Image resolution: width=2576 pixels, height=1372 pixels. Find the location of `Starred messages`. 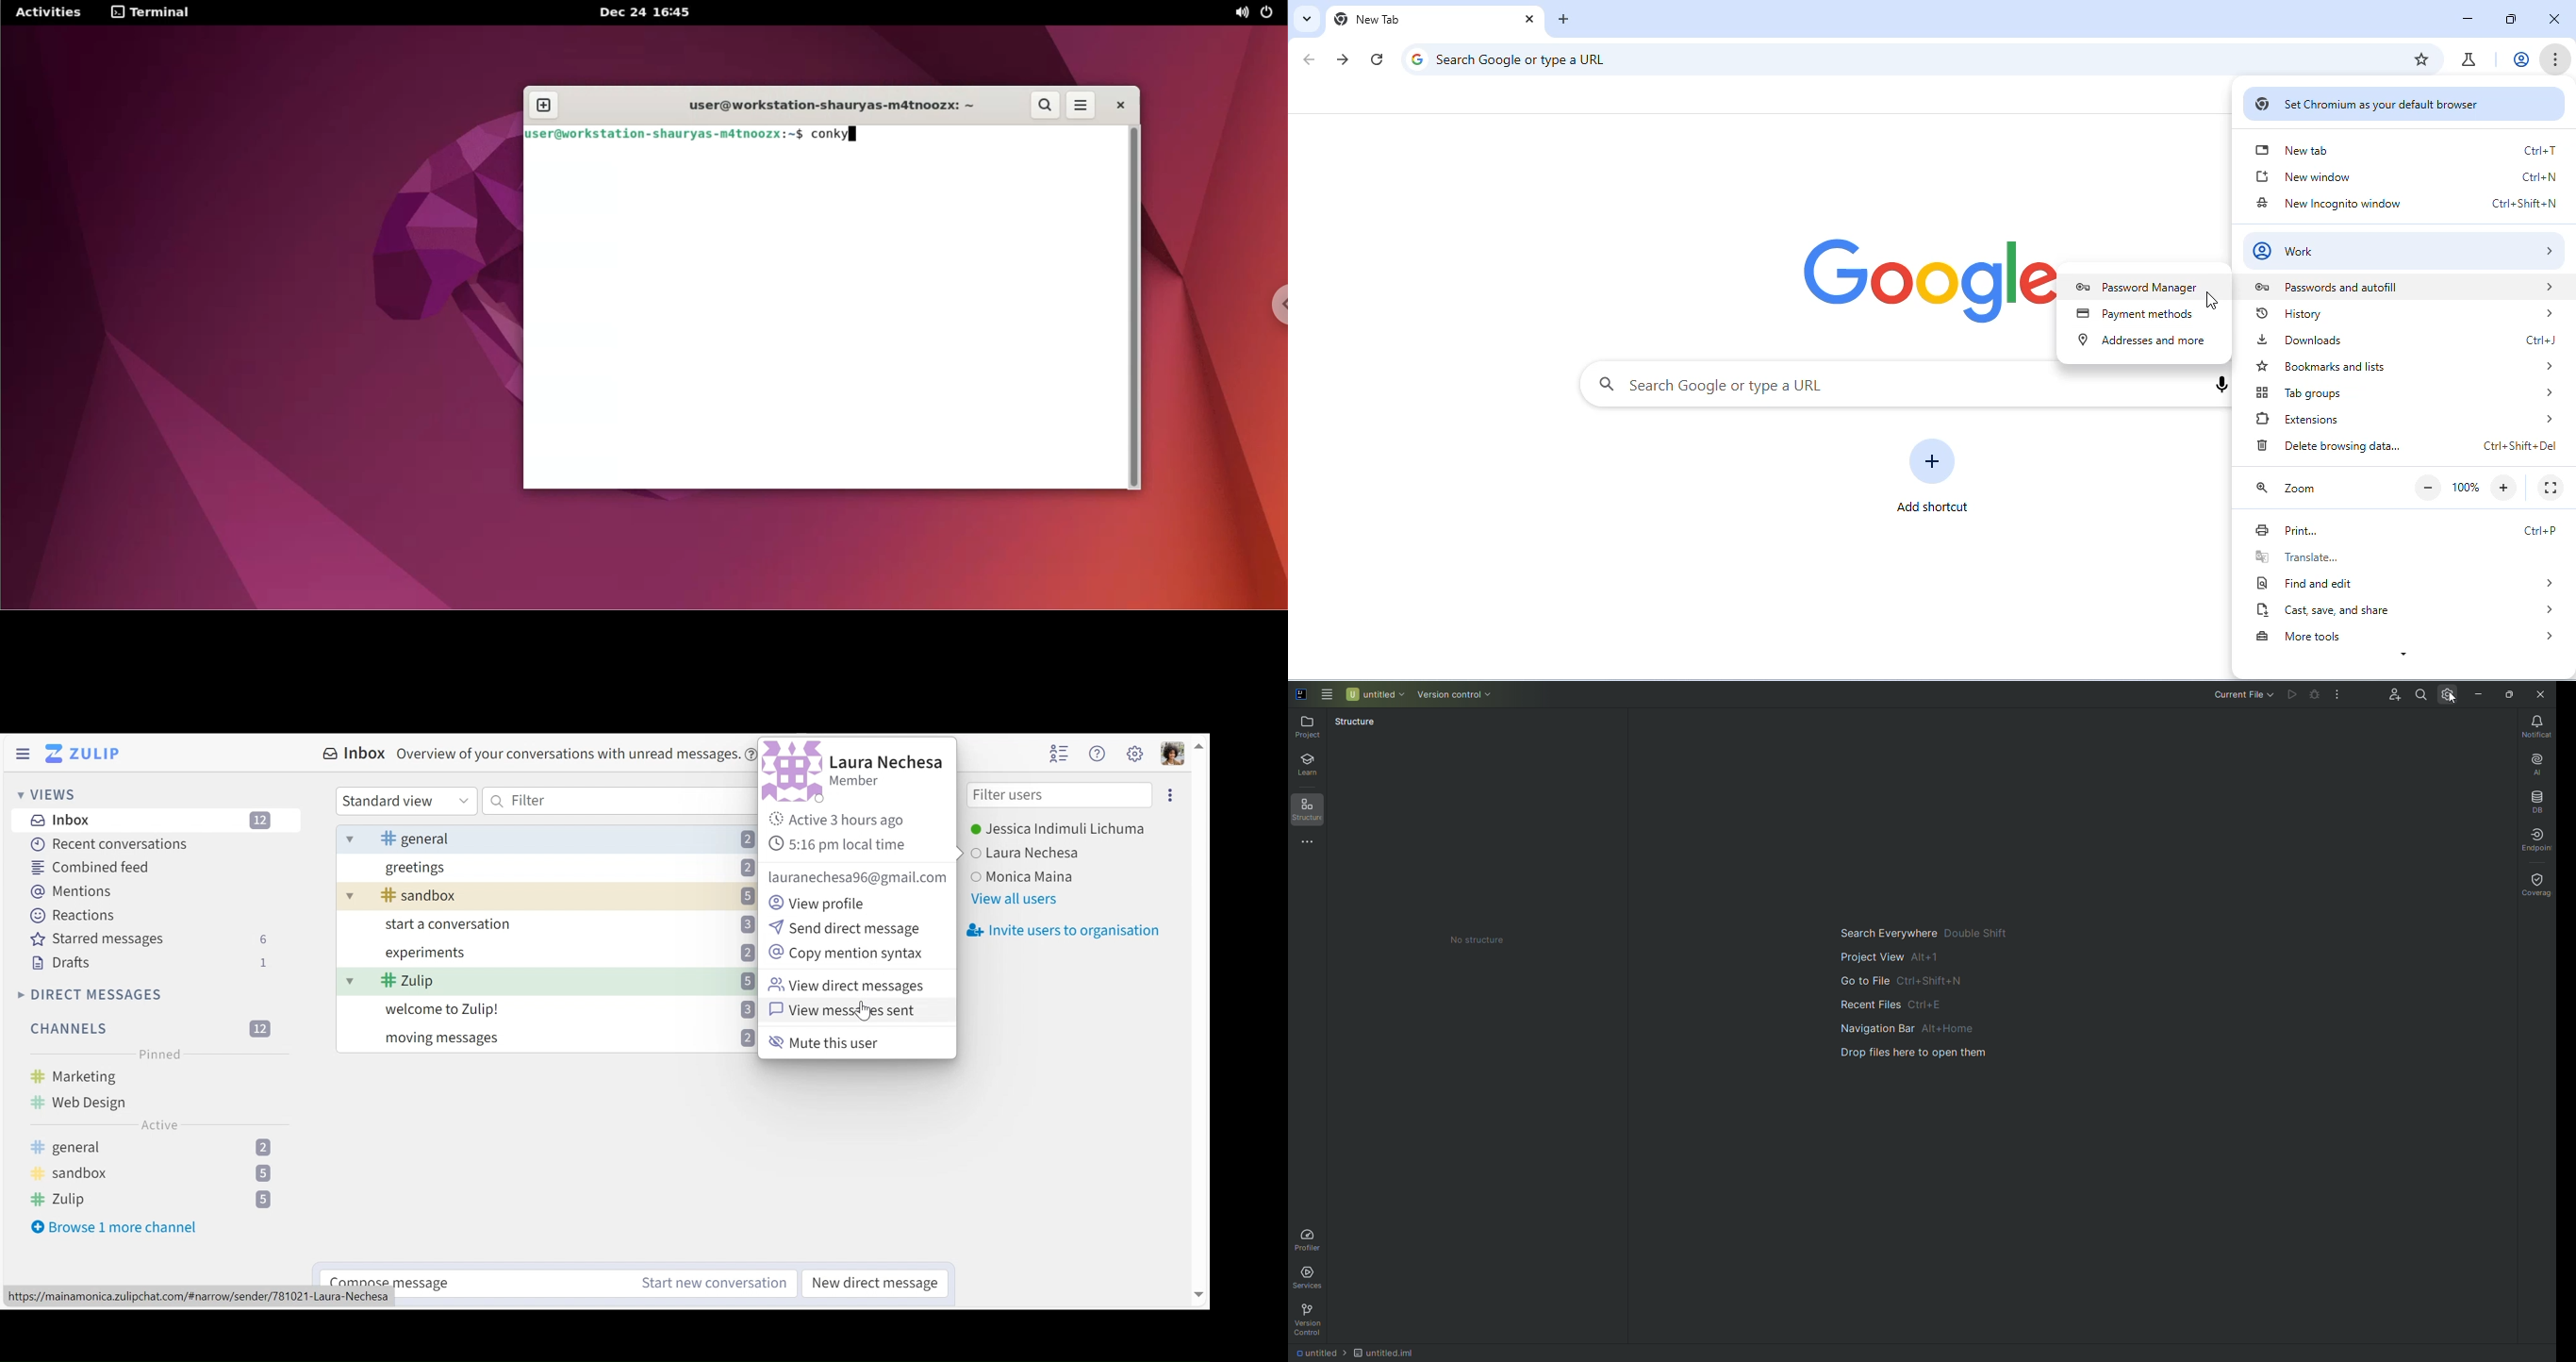

Starred messages is located at coordinates (149, 940).